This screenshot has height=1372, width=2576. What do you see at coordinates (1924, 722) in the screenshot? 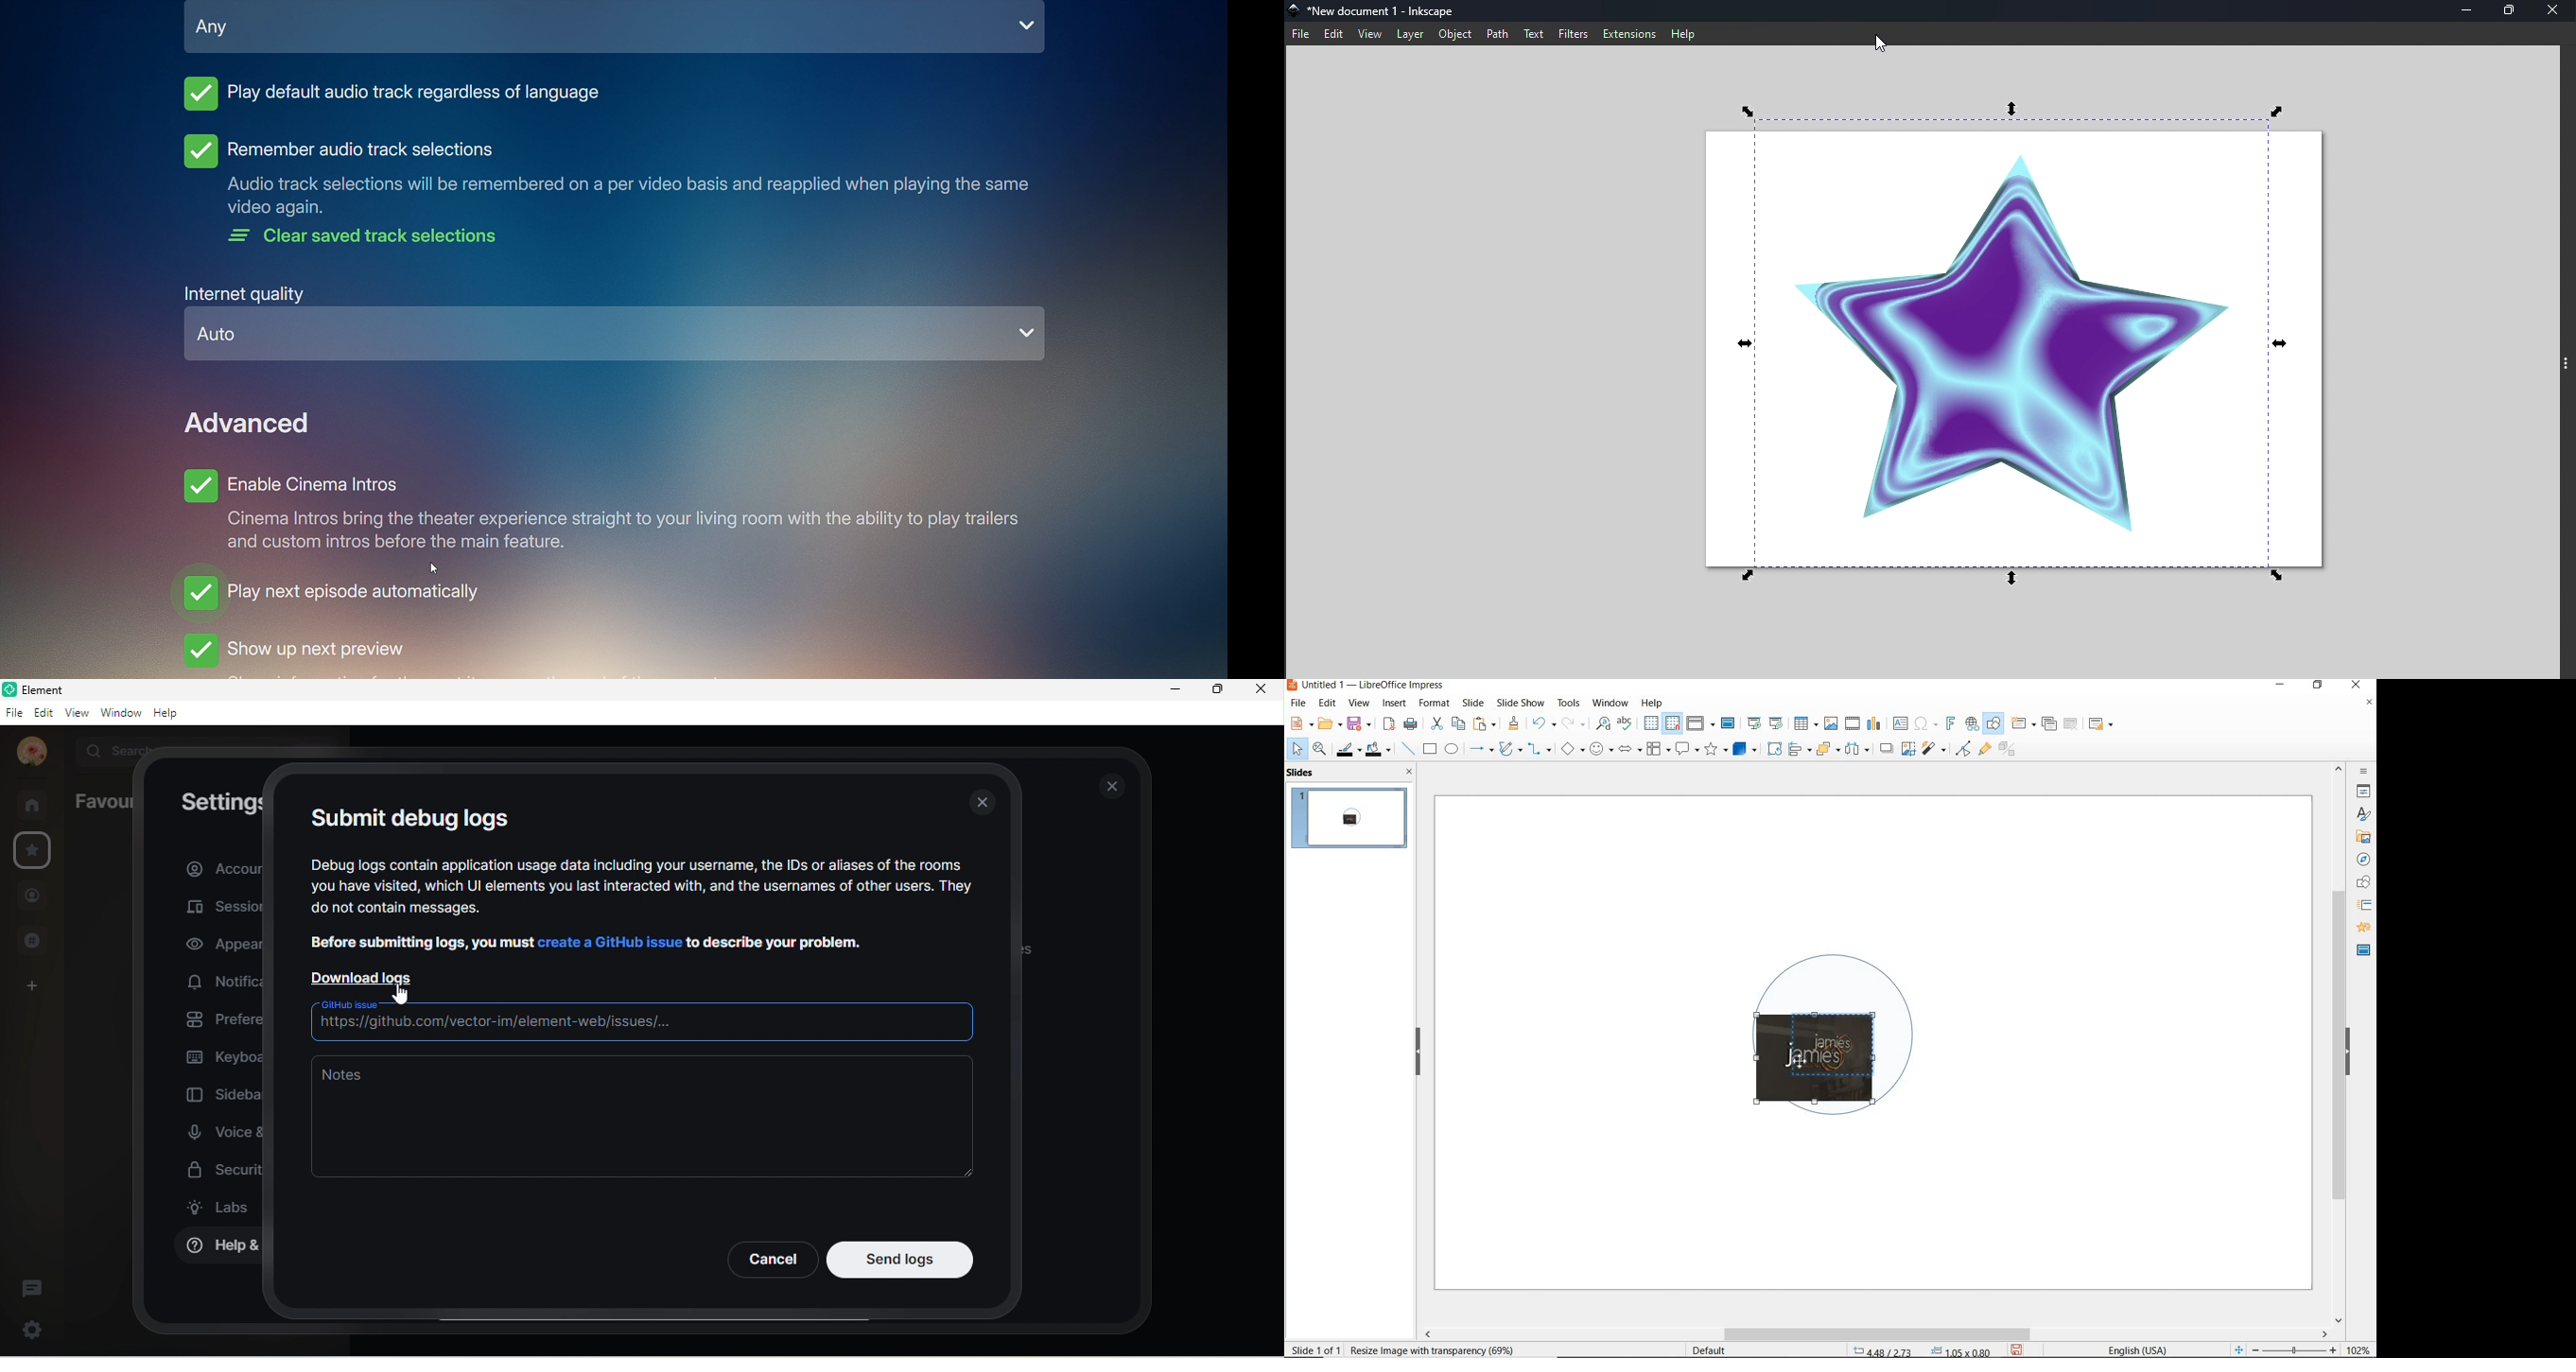
I see `insert special characters` at bounding box center [1924, 722].